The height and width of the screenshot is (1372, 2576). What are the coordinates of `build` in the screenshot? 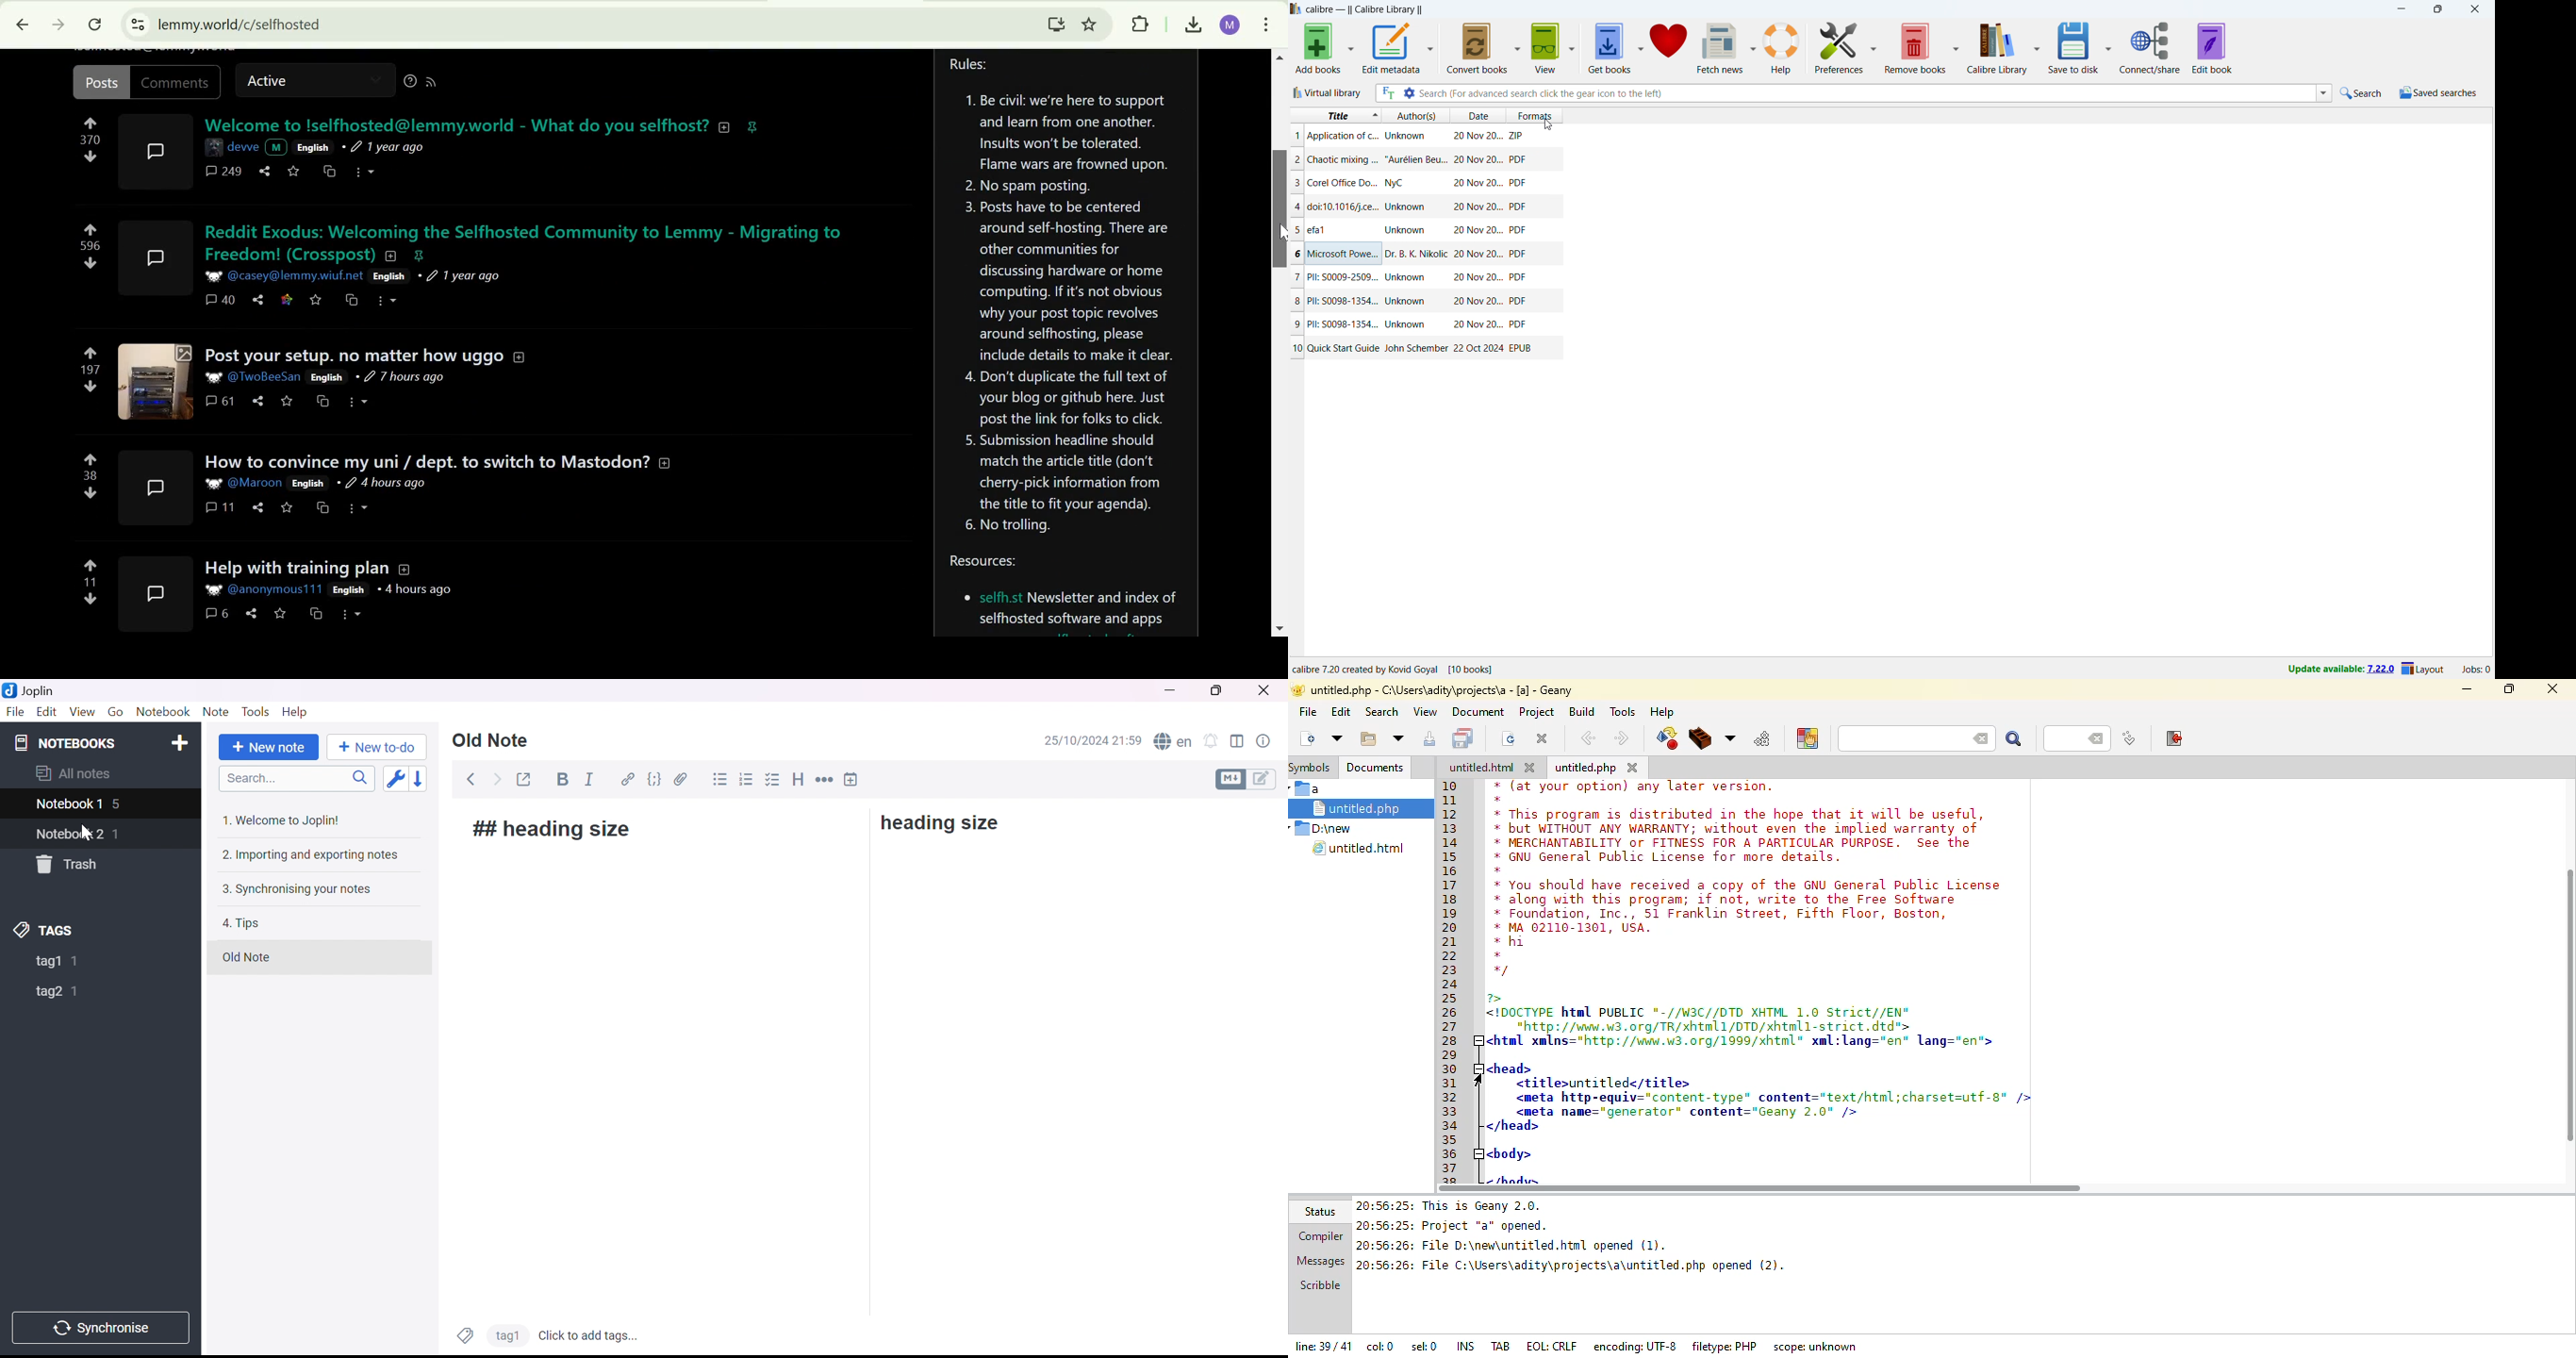 It's located at (1582, 713).